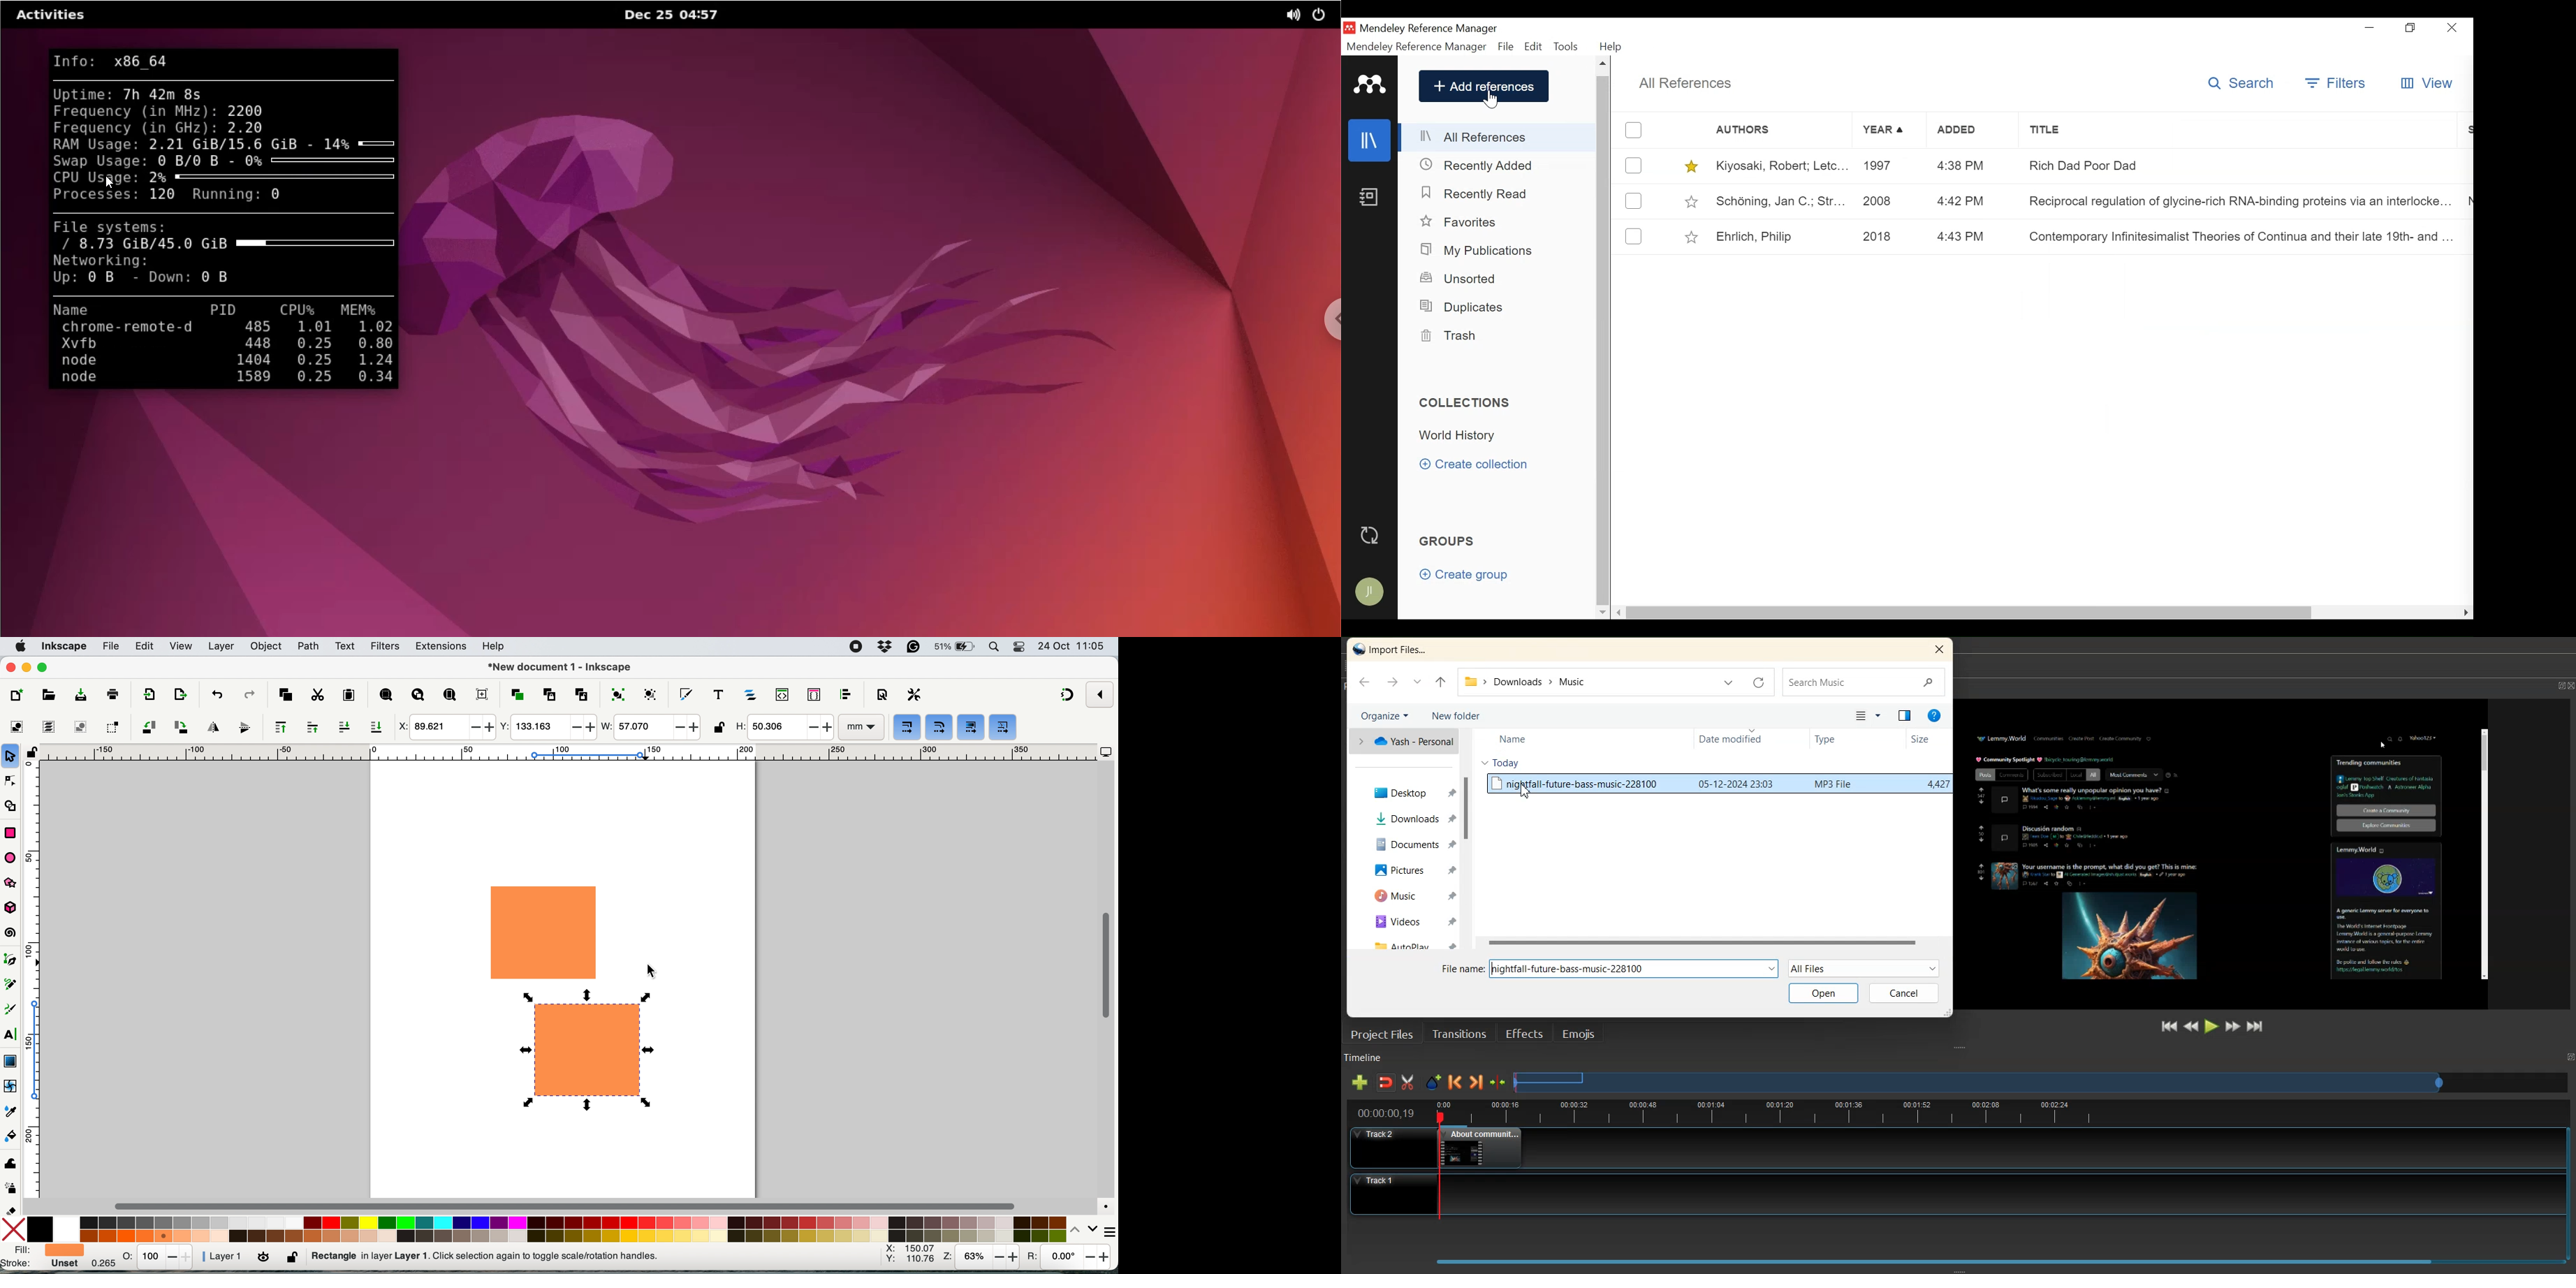  I want to click on 2018, so click(1882, 235).